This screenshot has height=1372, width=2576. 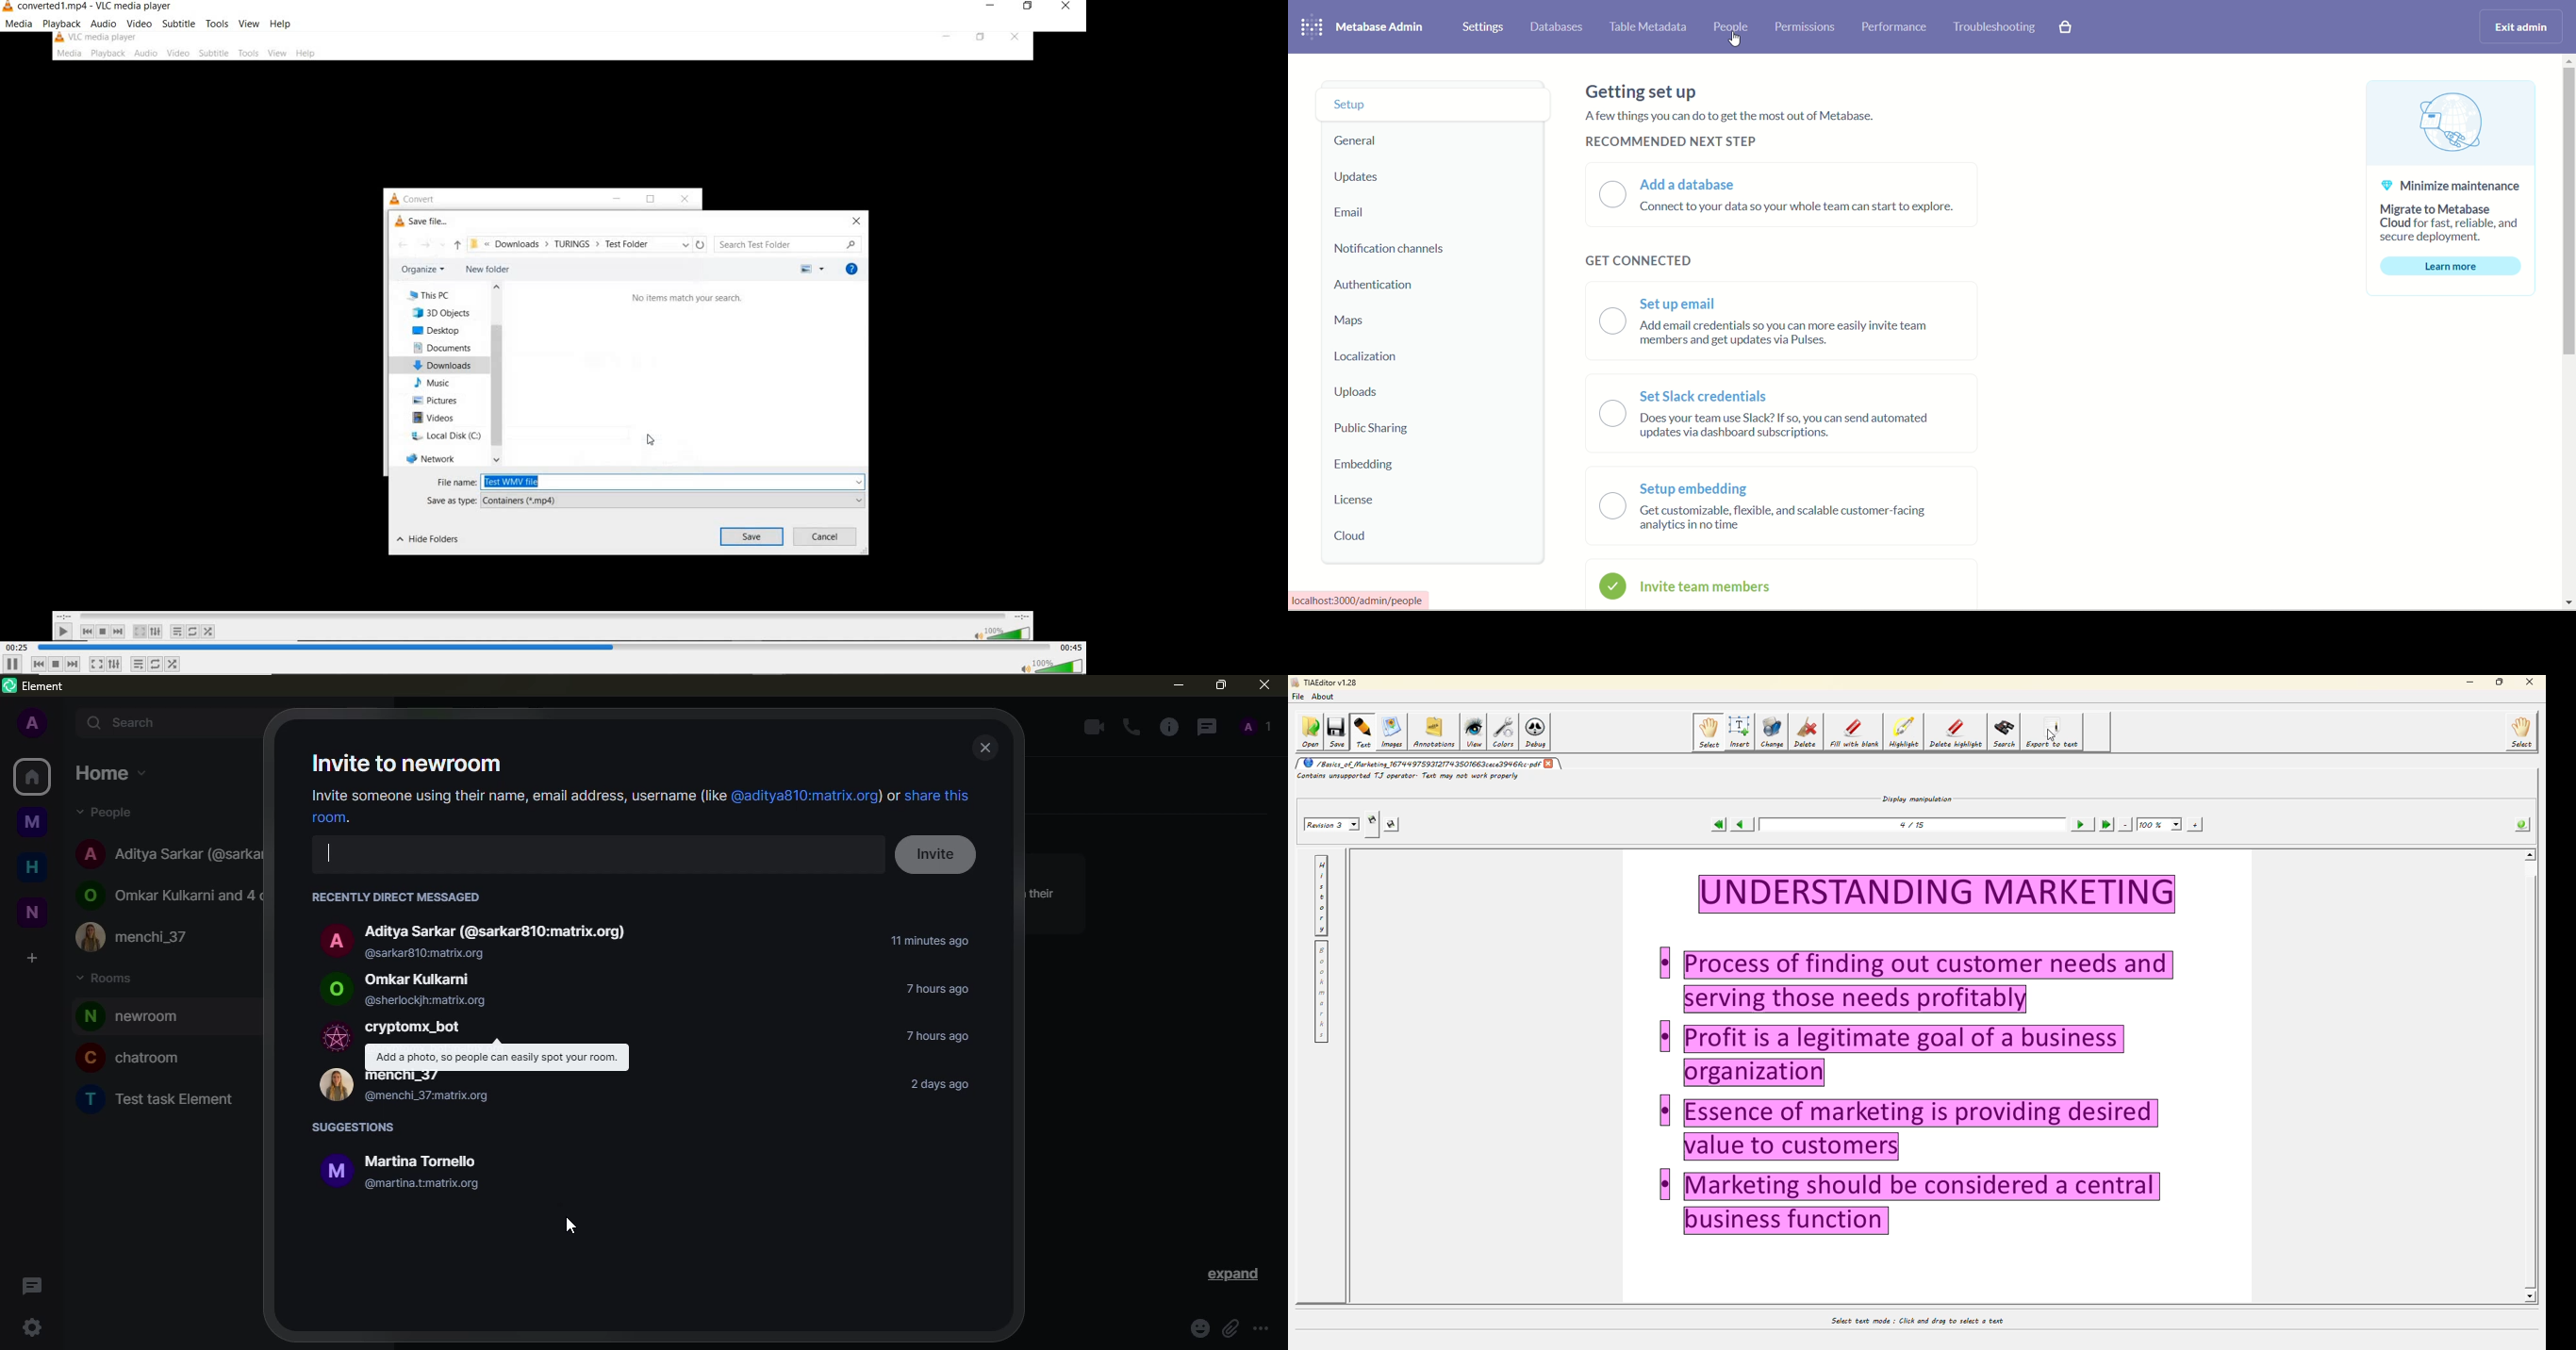 I want to click on seek bar, so click(x=544, y=647).